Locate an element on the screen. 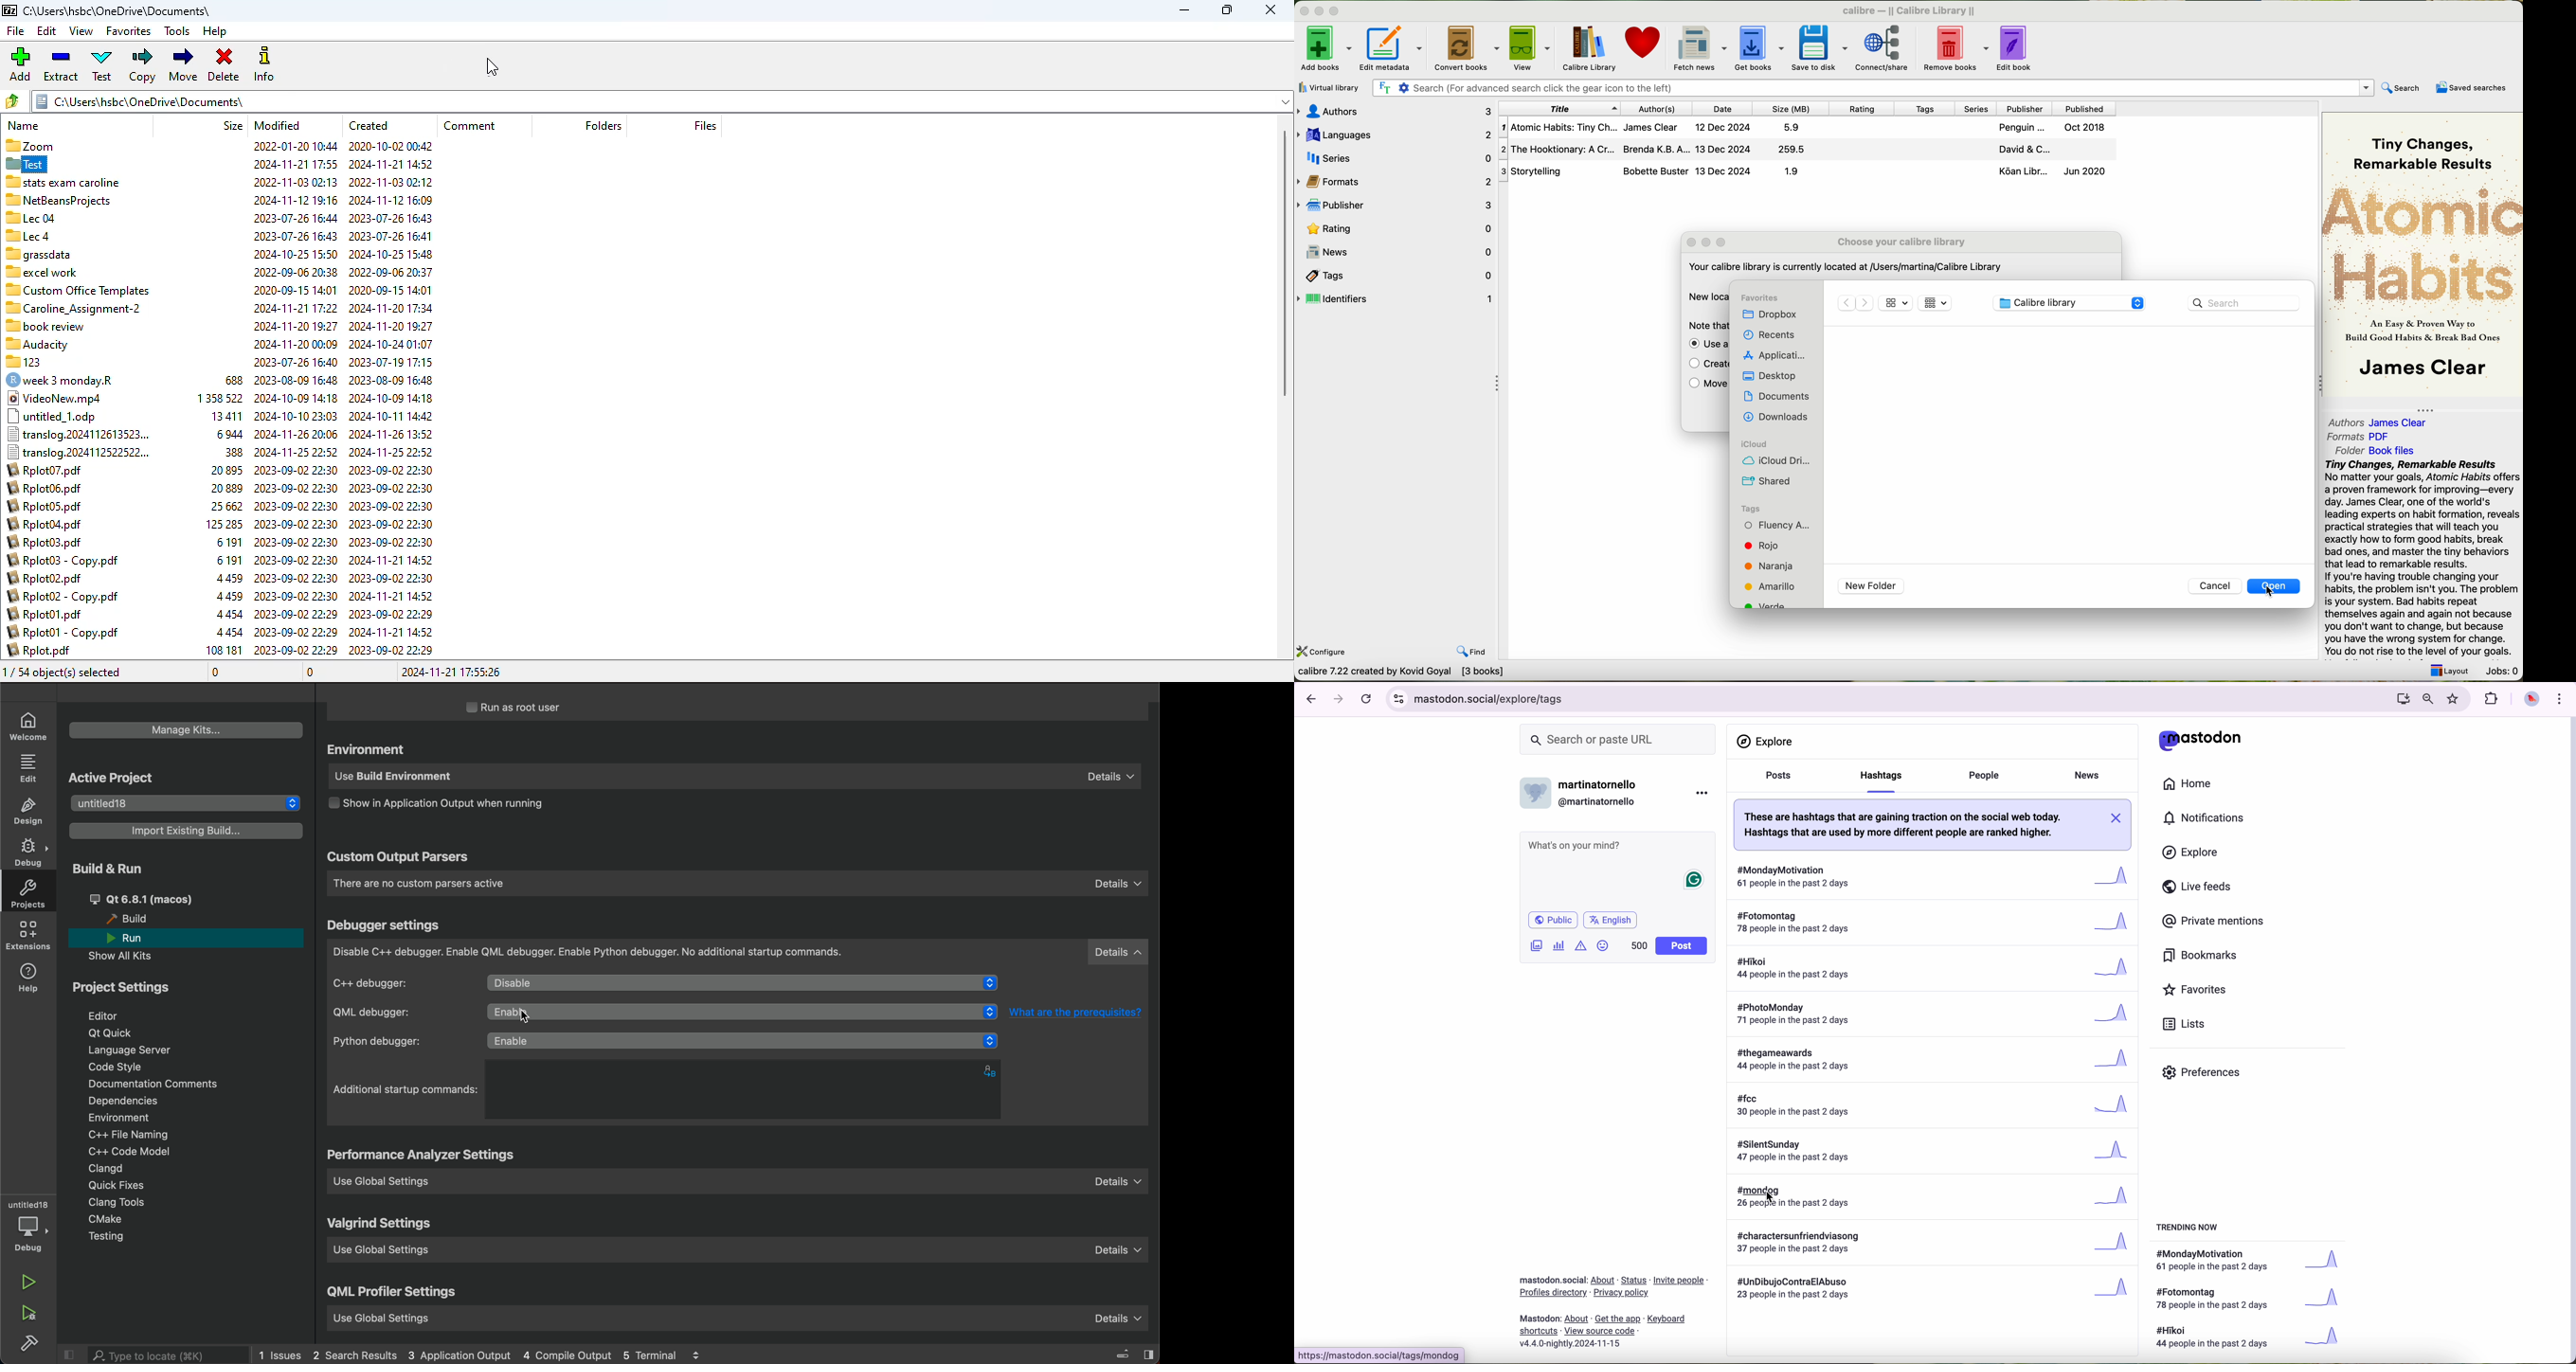 The height and width of the screenshot is (1372, 2576). check box is located at coordinates (1693, 383).